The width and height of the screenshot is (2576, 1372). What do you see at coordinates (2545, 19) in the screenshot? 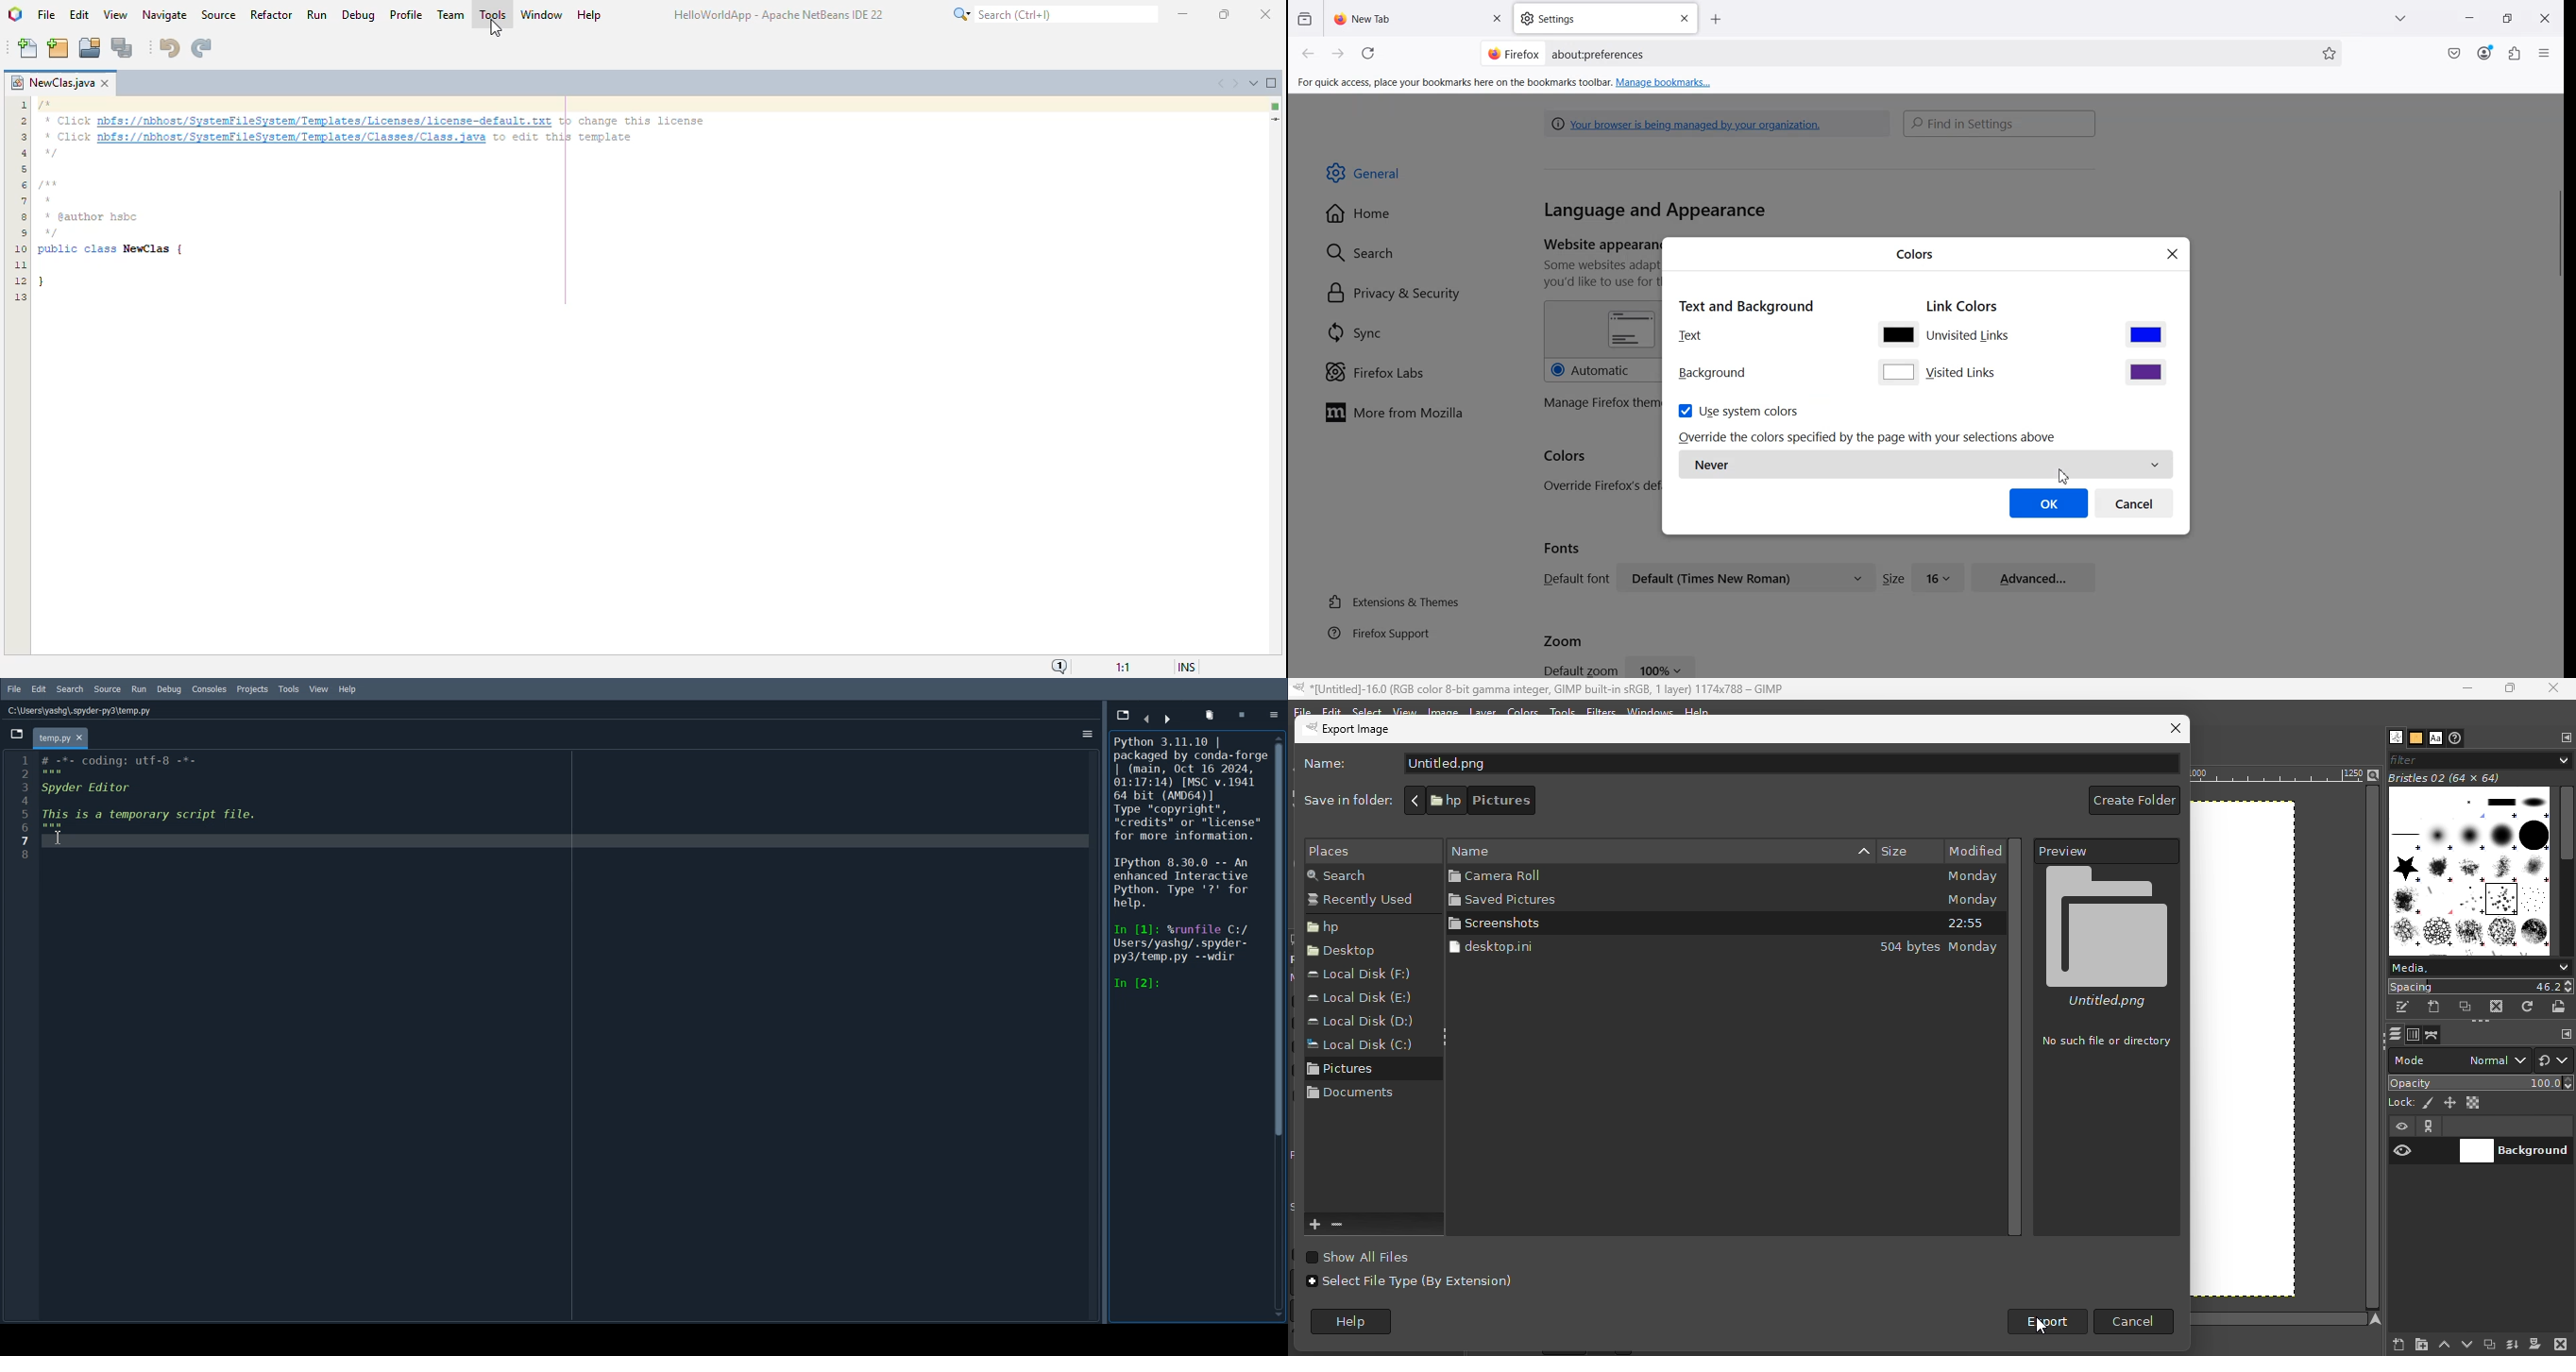
I see `Close` at bounding box center [2545, 19].